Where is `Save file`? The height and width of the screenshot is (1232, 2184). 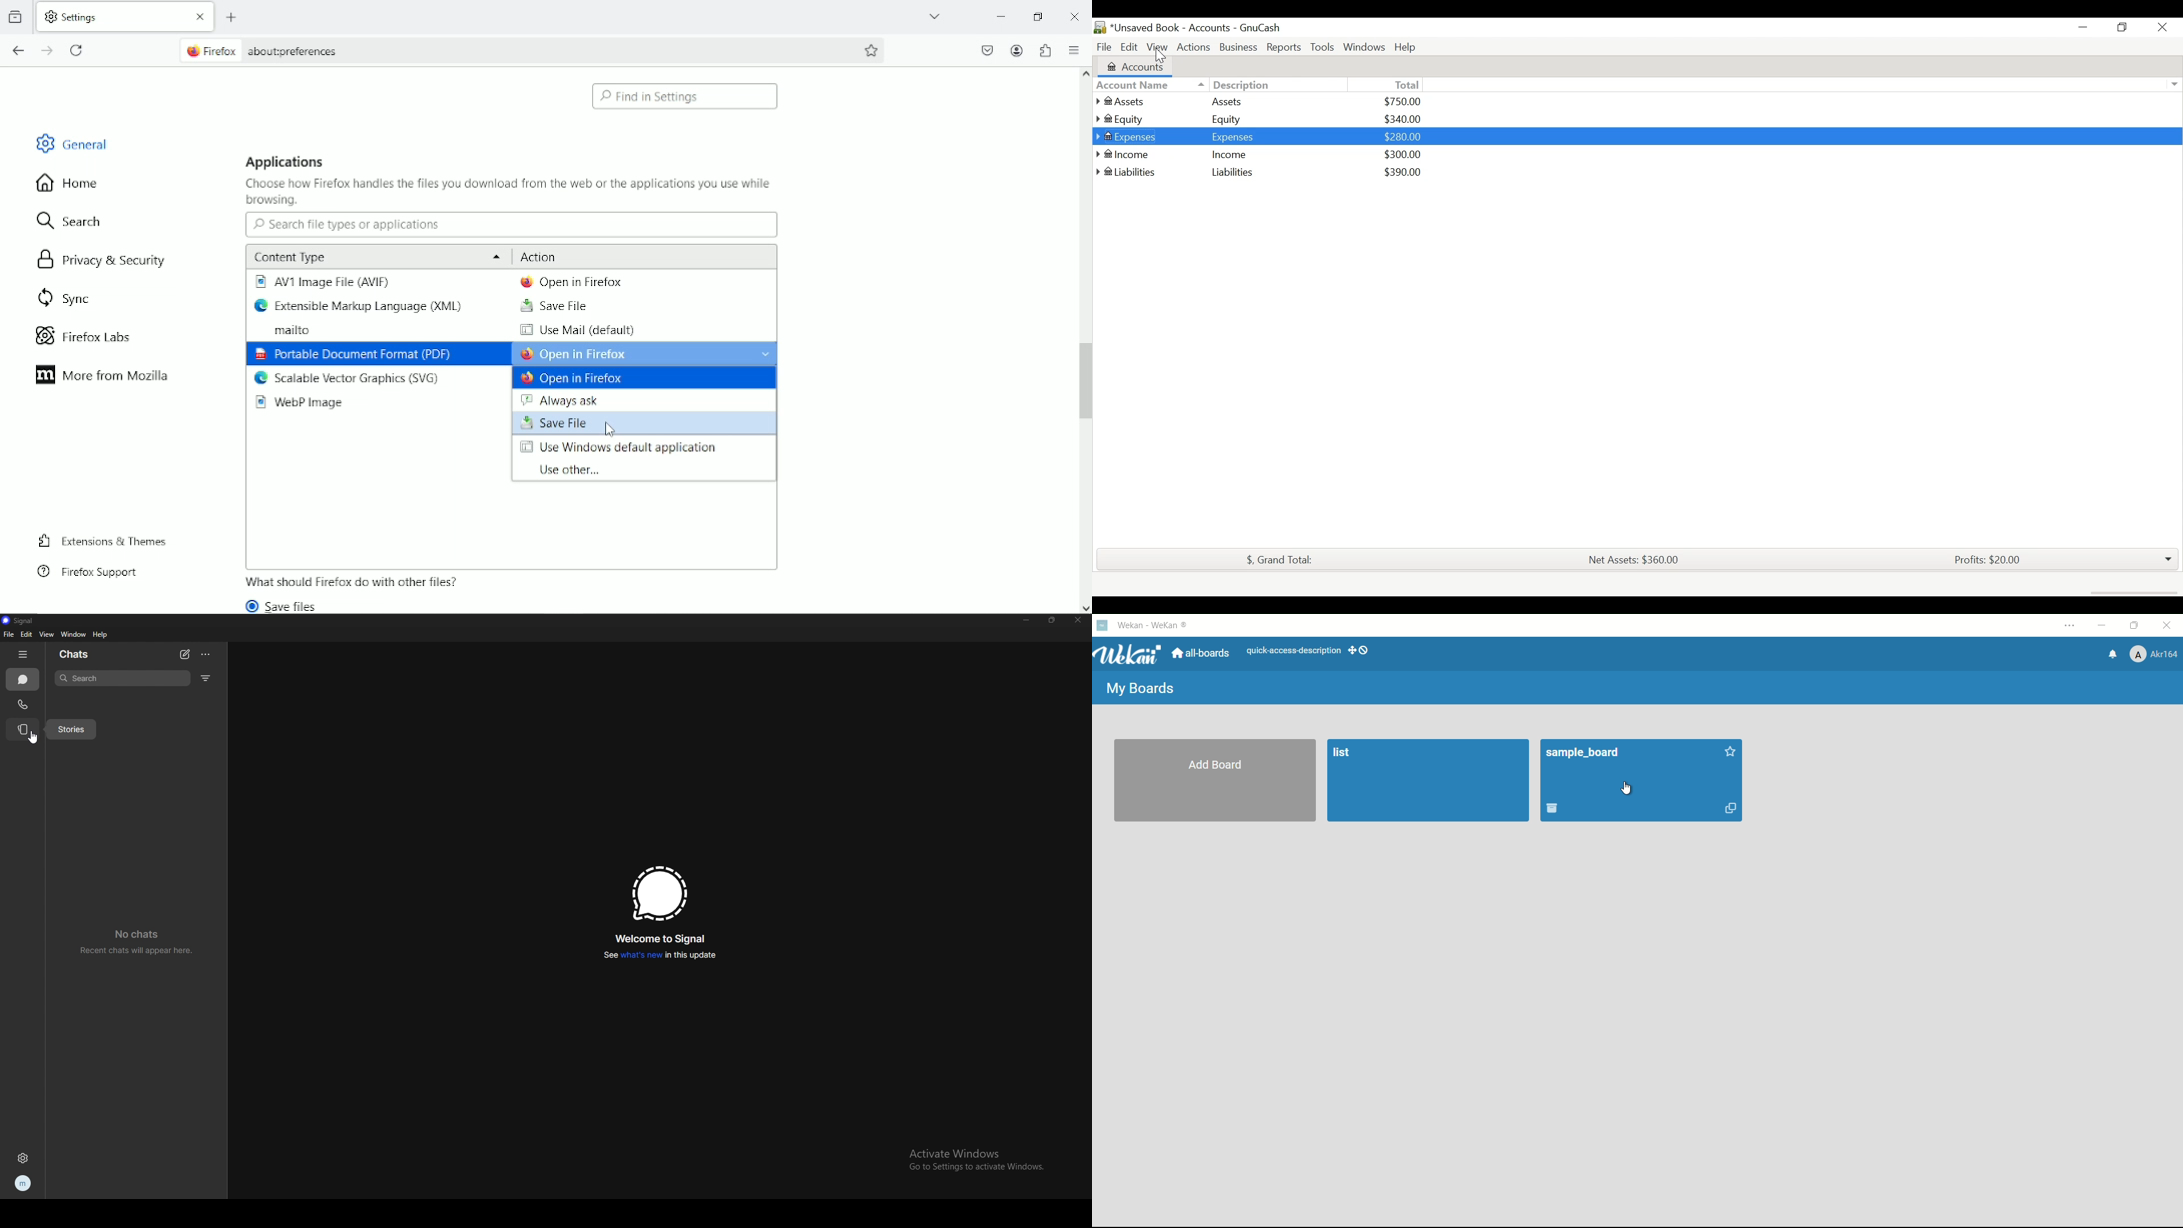 Save file is located at coordinates (553, 306).